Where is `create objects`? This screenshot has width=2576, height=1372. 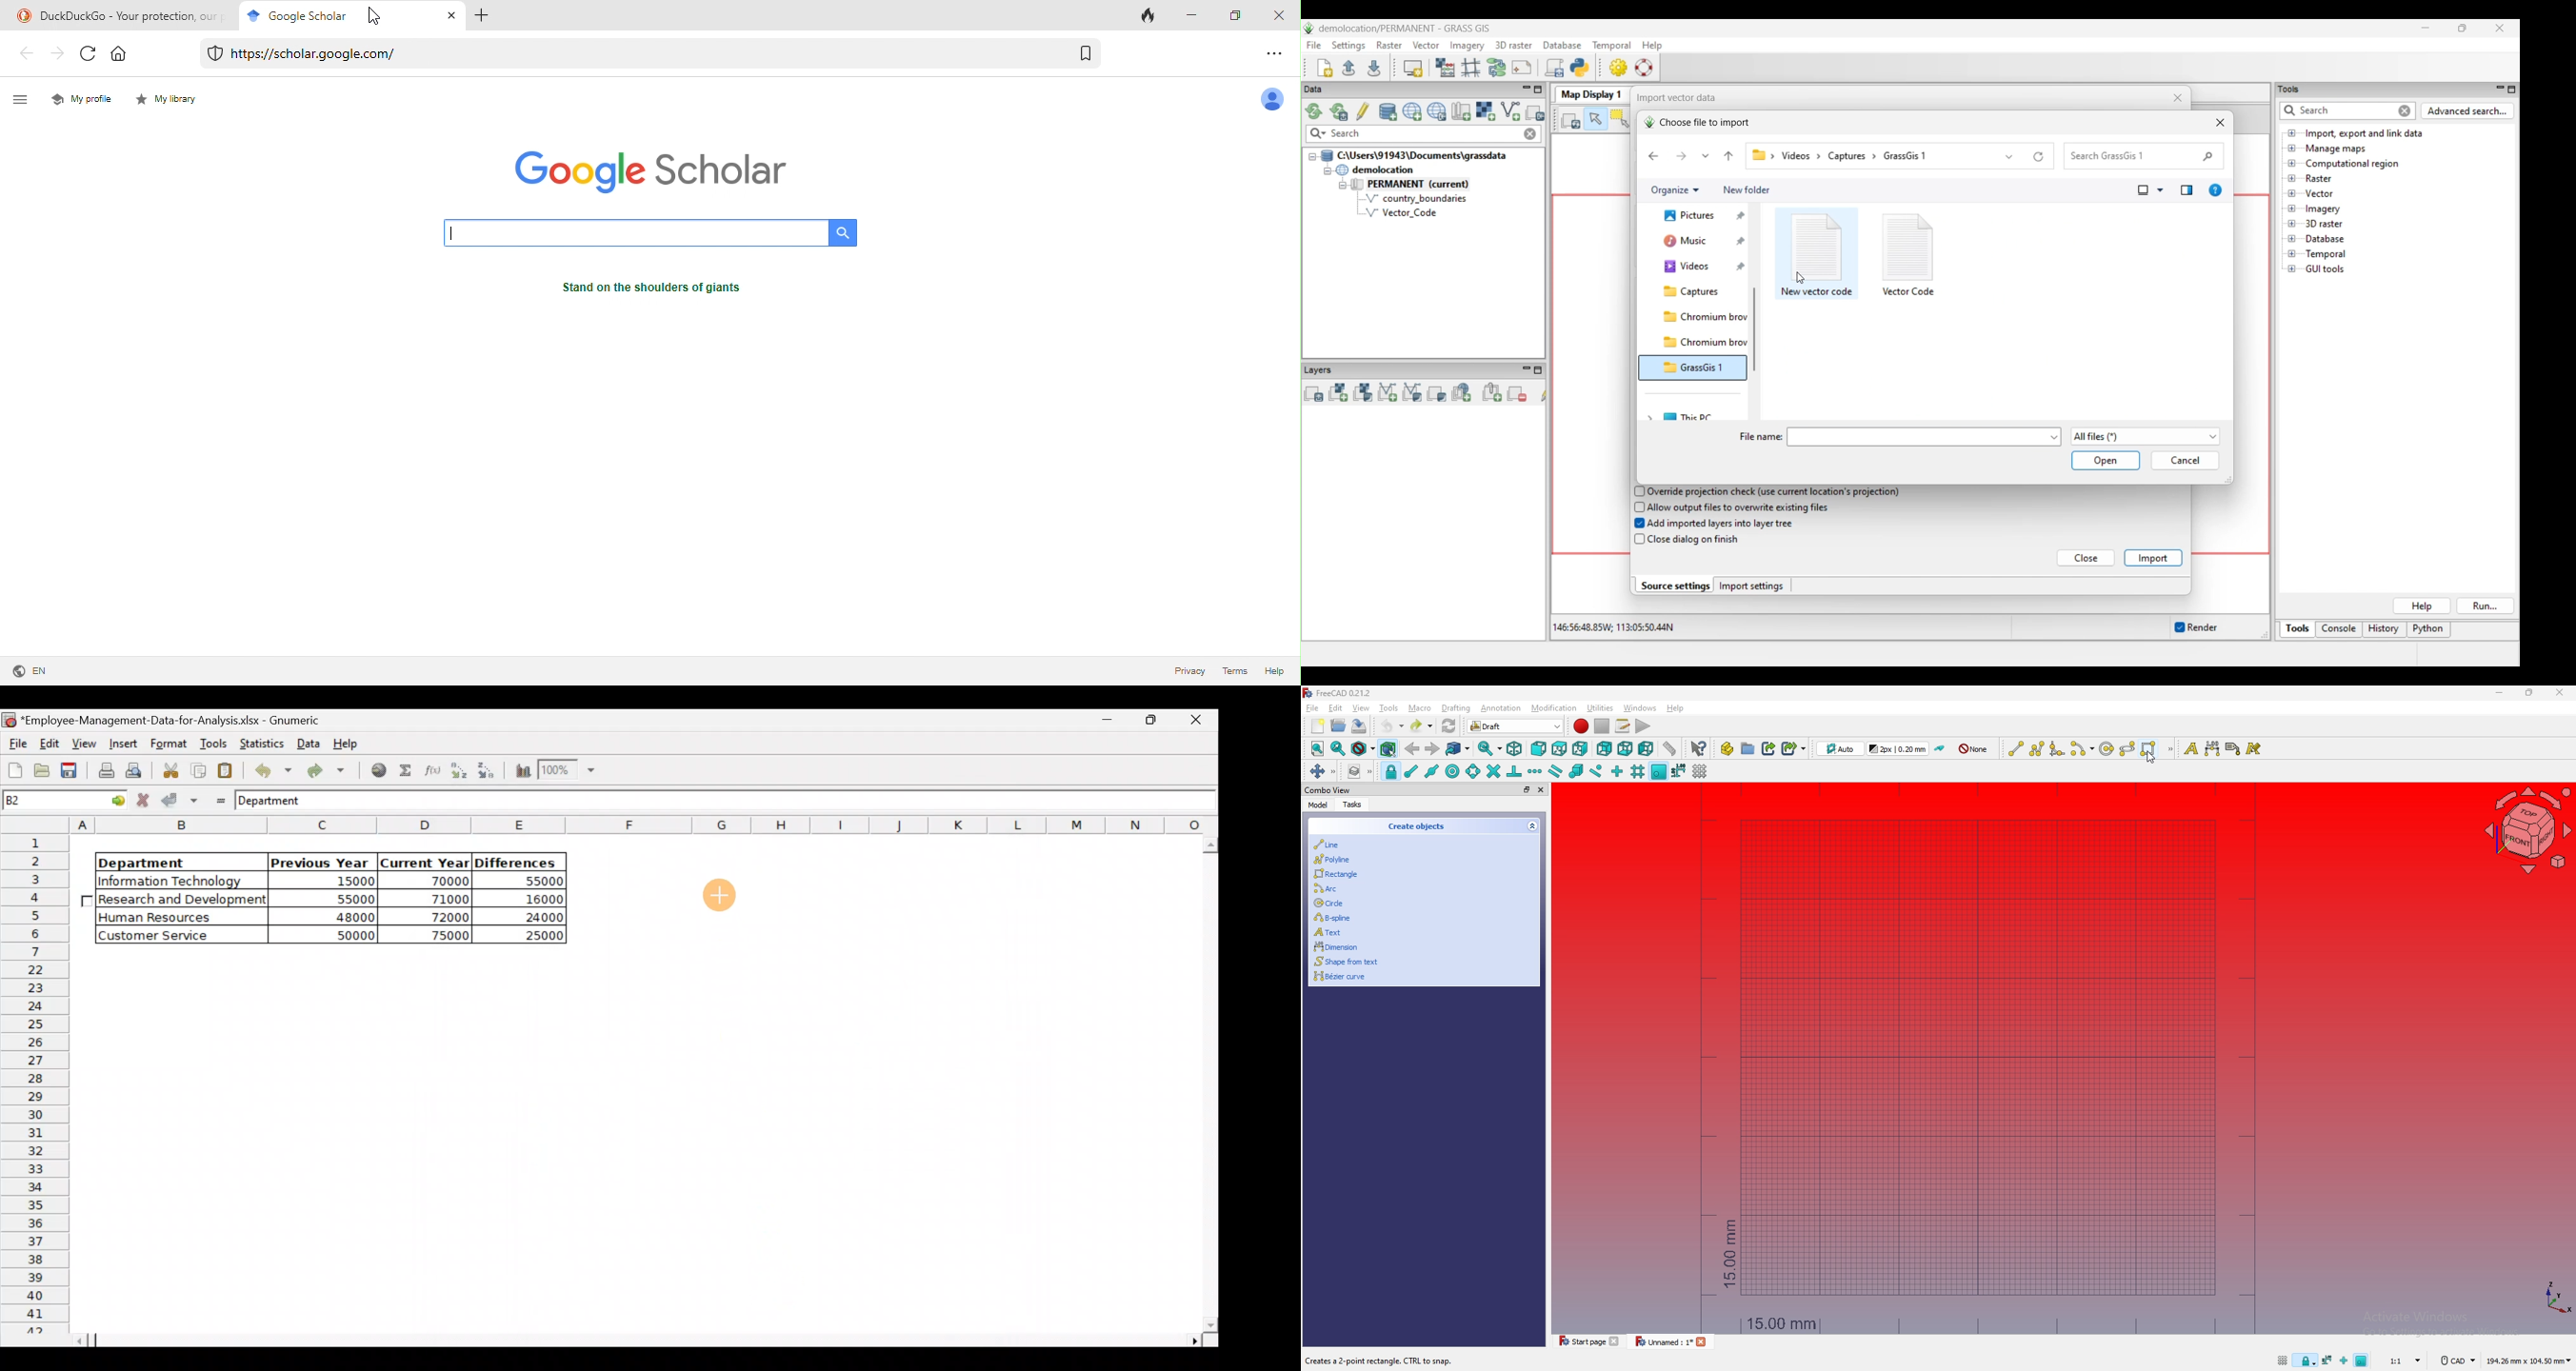
create objects is located at coordinates (1417, 826).